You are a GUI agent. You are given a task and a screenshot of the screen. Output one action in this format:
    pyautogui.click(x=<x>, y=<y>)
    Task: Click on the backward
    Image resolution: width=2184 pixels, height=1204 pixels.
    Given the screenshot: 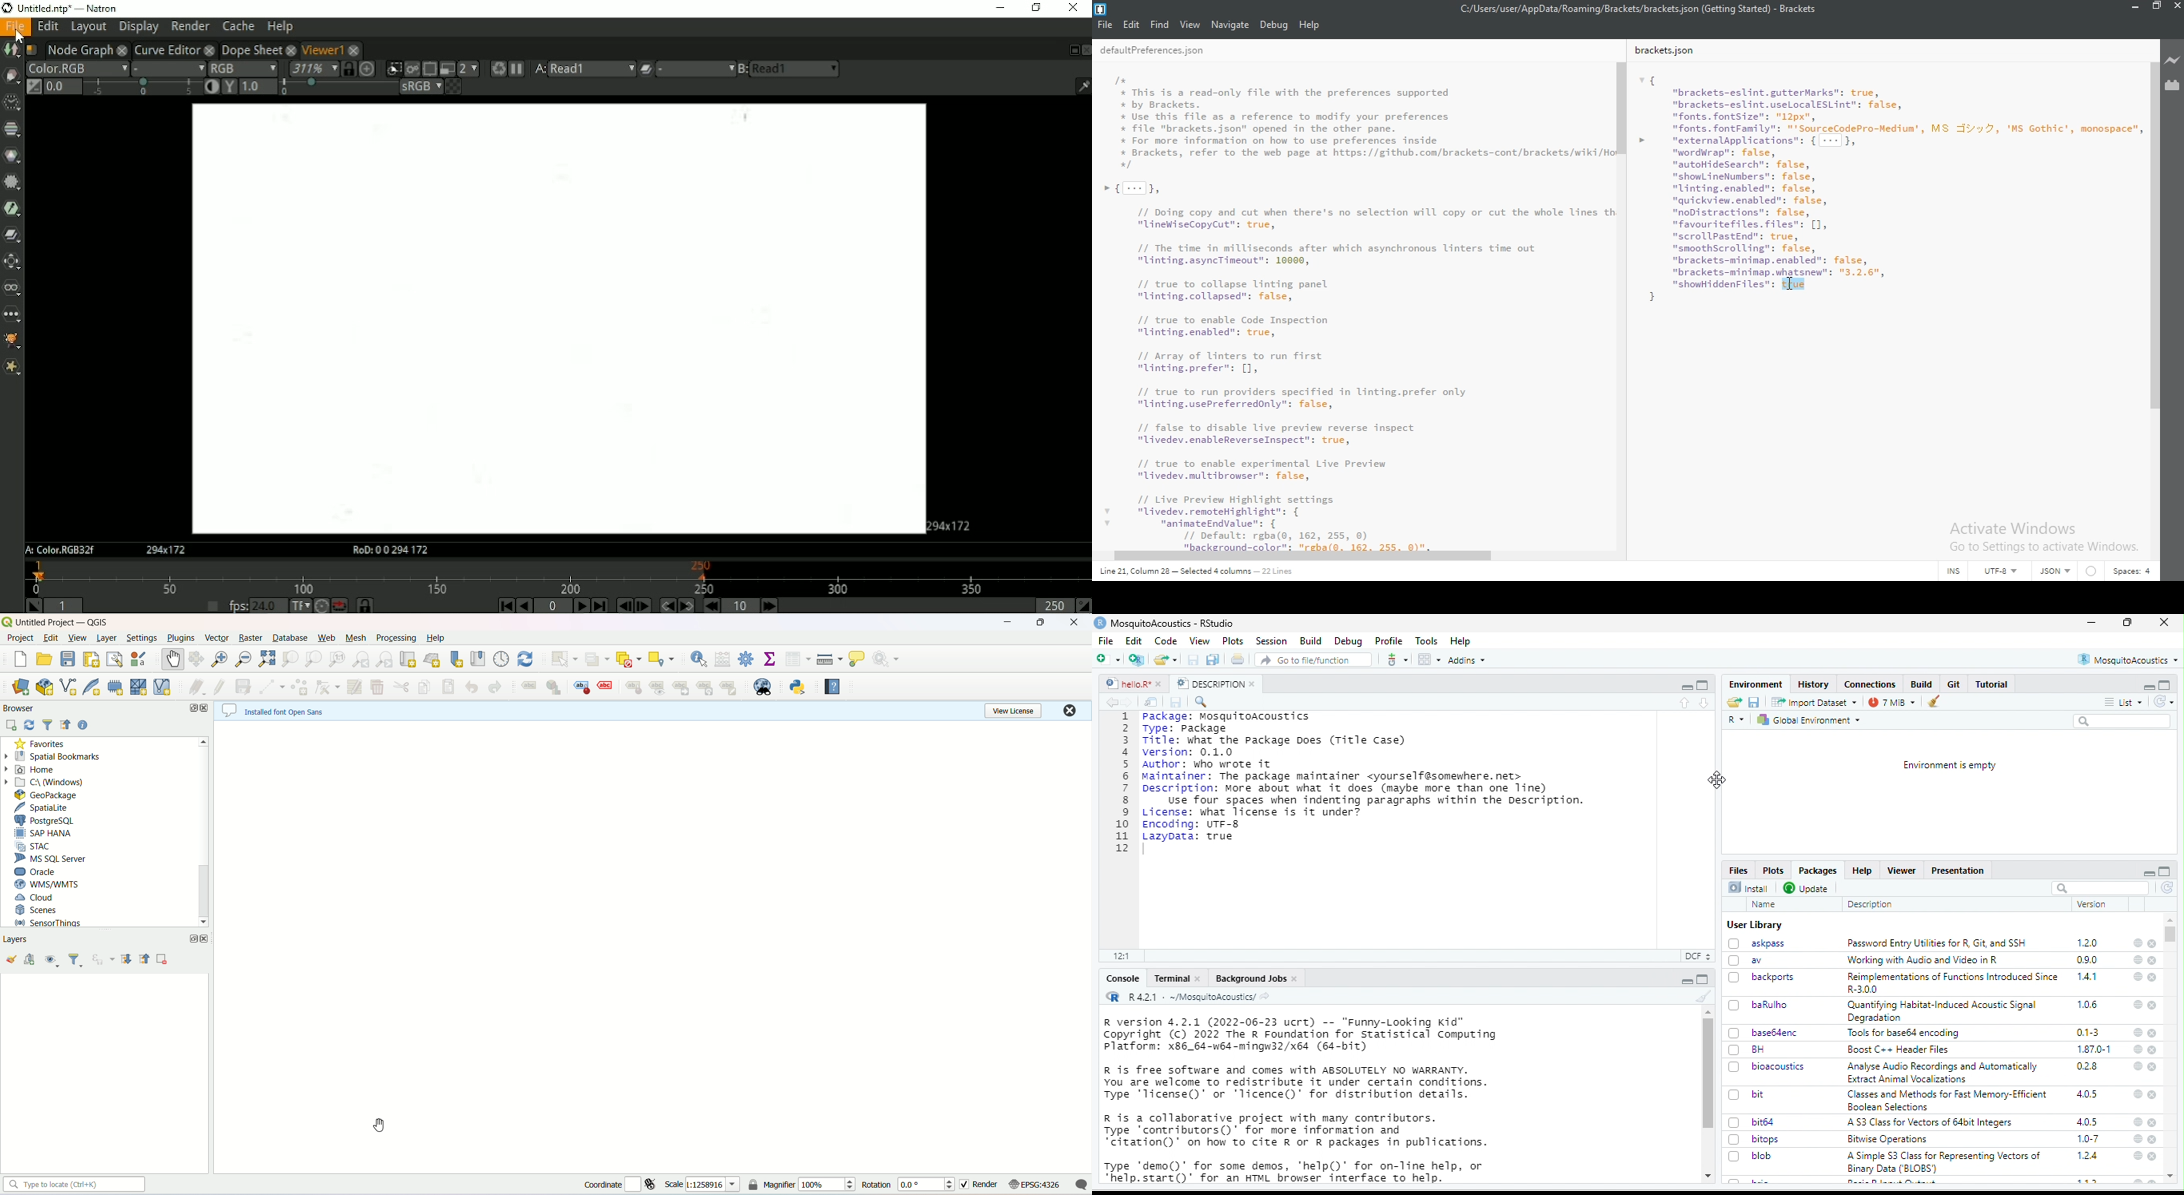 What is the action you would take?
    pyautogui.click(x=1109, y=702)
    